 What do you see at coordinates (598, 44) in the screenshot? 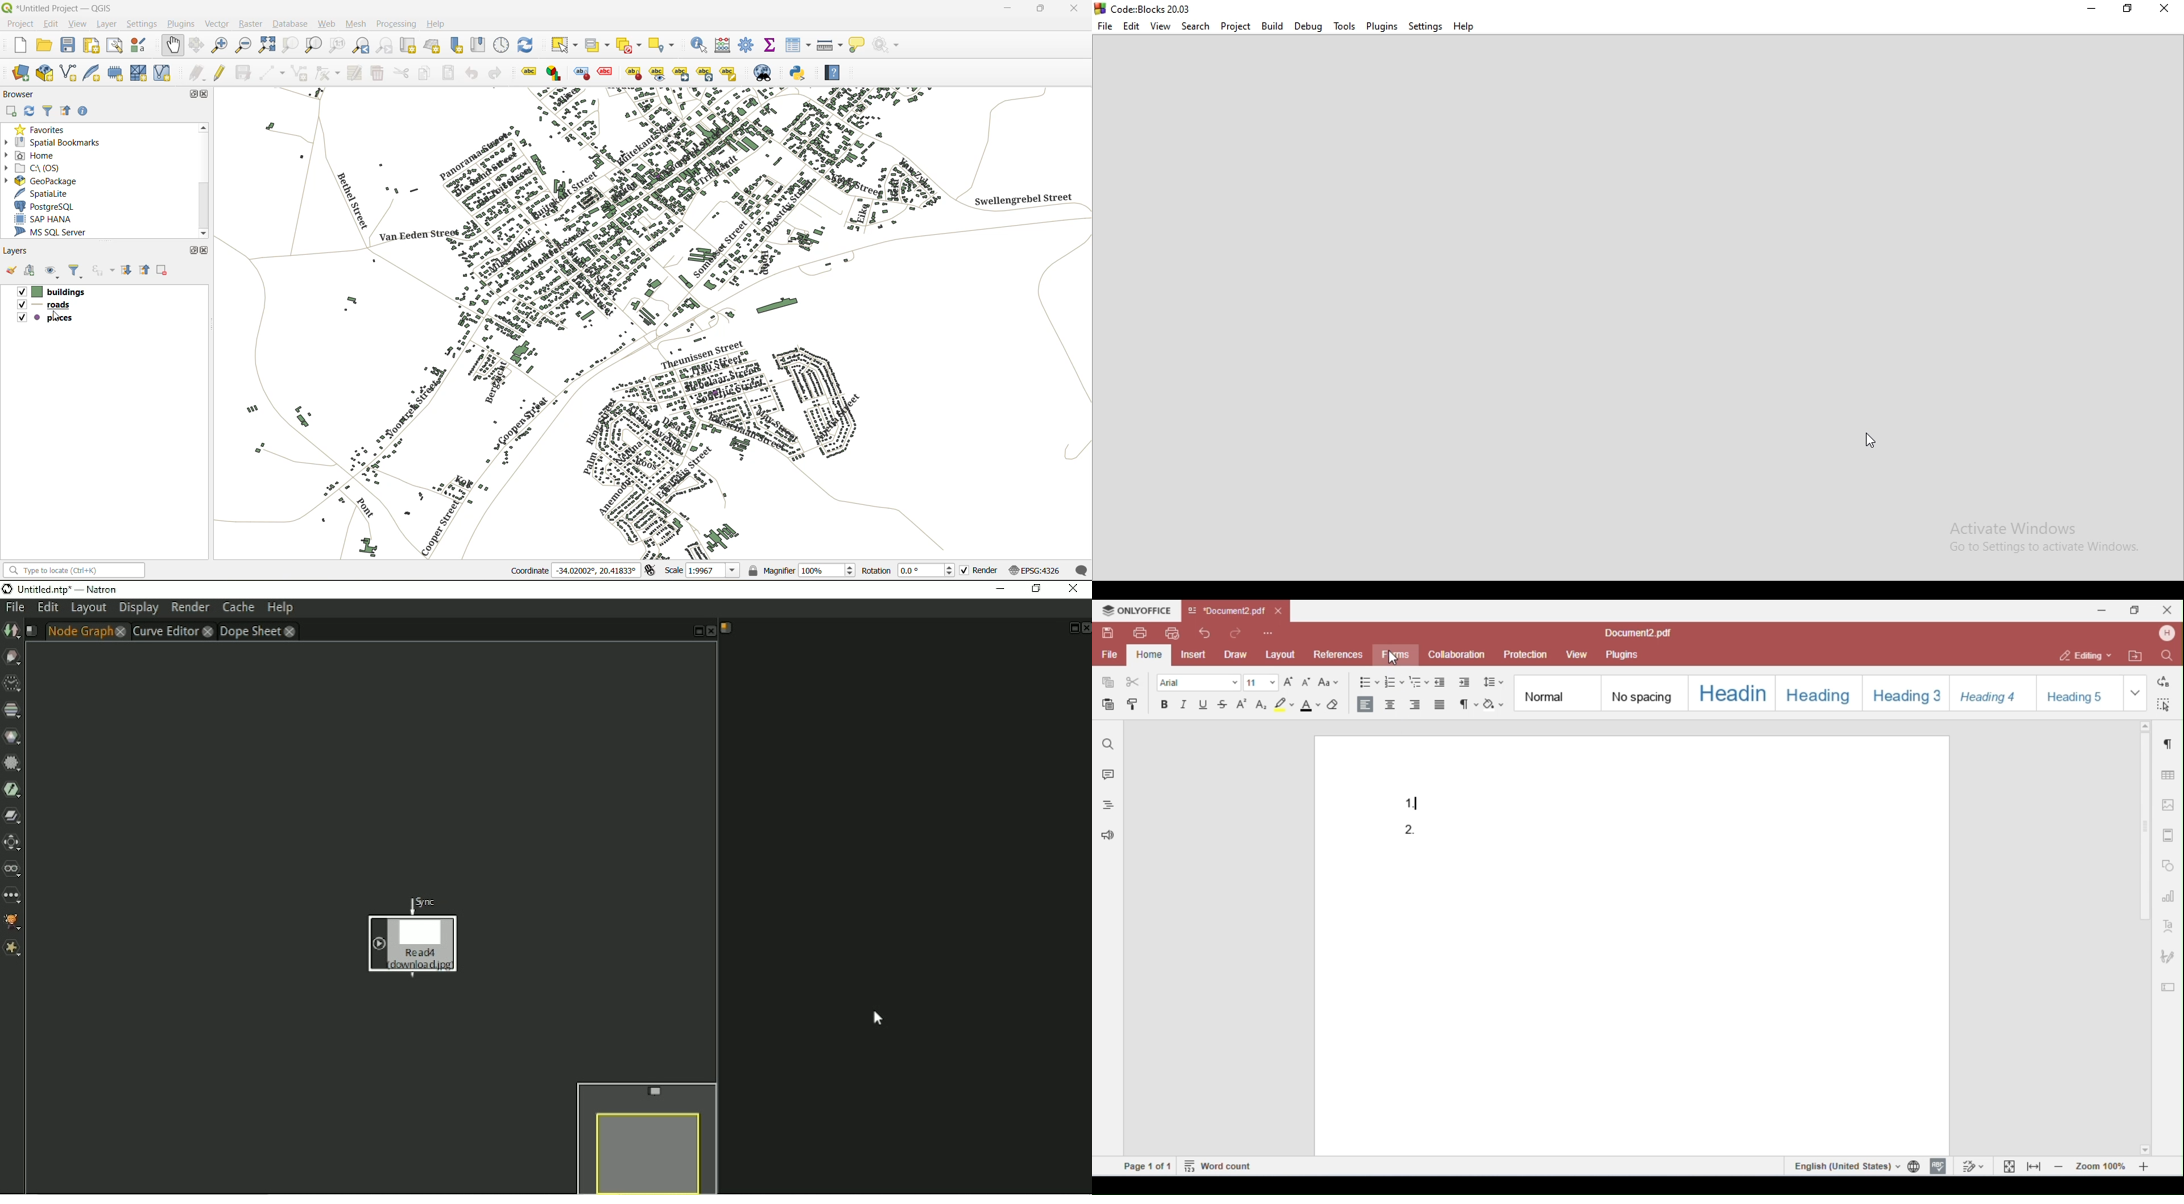
I see `select value` at bounding box center [598, 44].